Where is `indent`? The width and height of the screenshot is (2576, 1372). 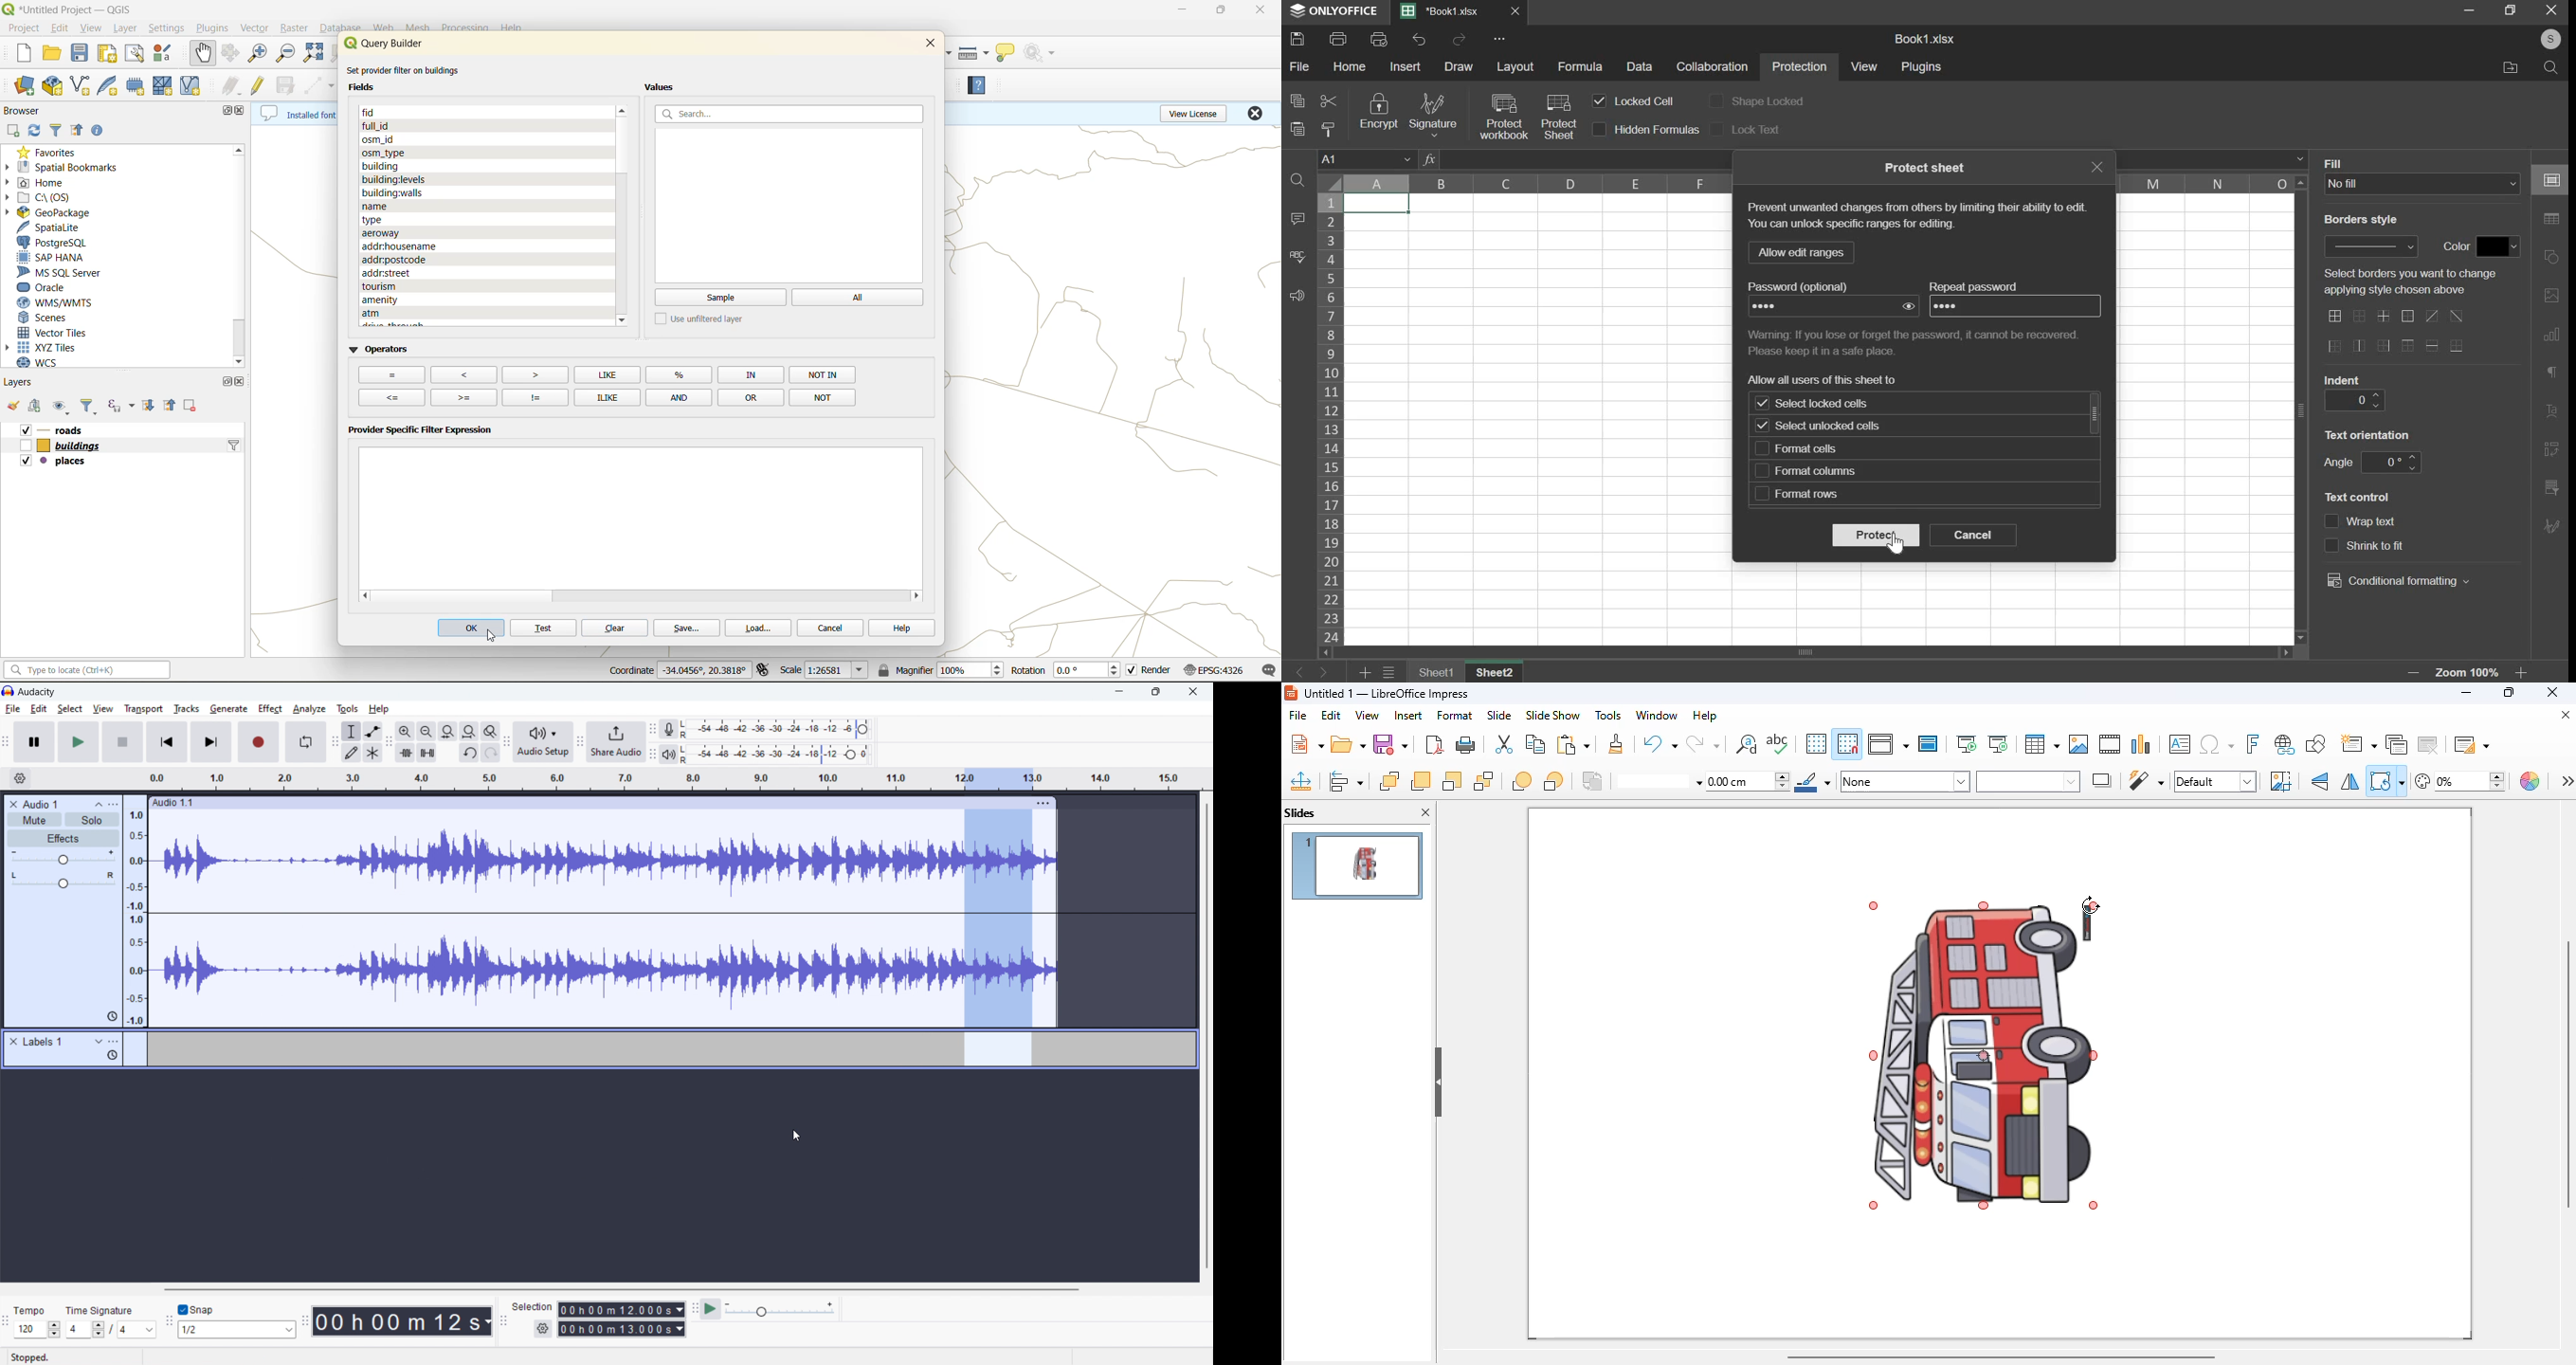
indent is located at coordinates (2343, 379).